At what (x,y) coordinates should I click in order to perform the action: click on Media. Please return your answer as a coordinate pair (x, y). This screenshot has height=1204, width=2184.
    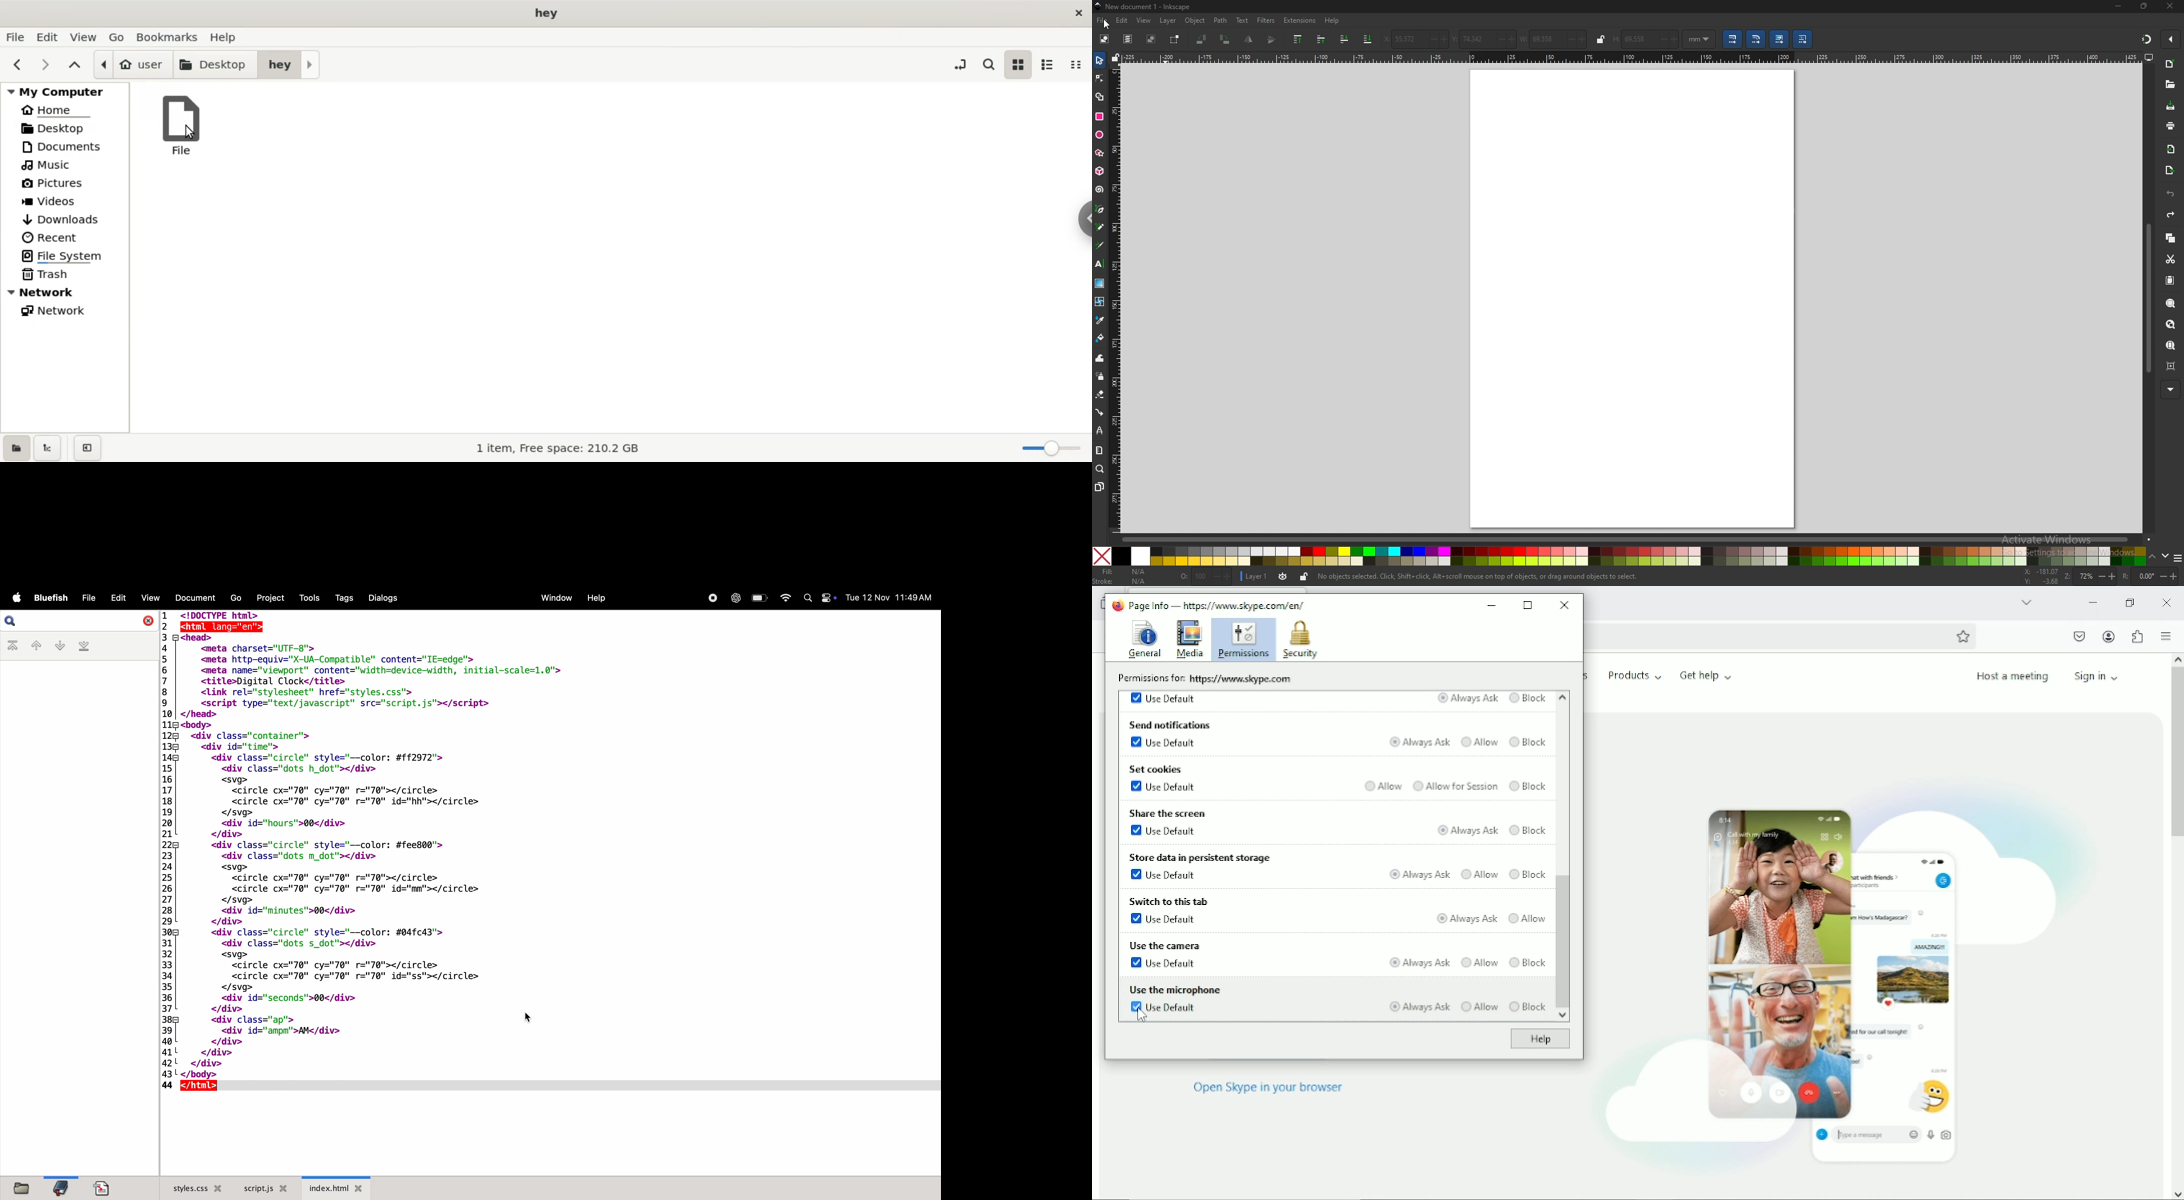
    Looking at the image, I should click on (1189, 639).